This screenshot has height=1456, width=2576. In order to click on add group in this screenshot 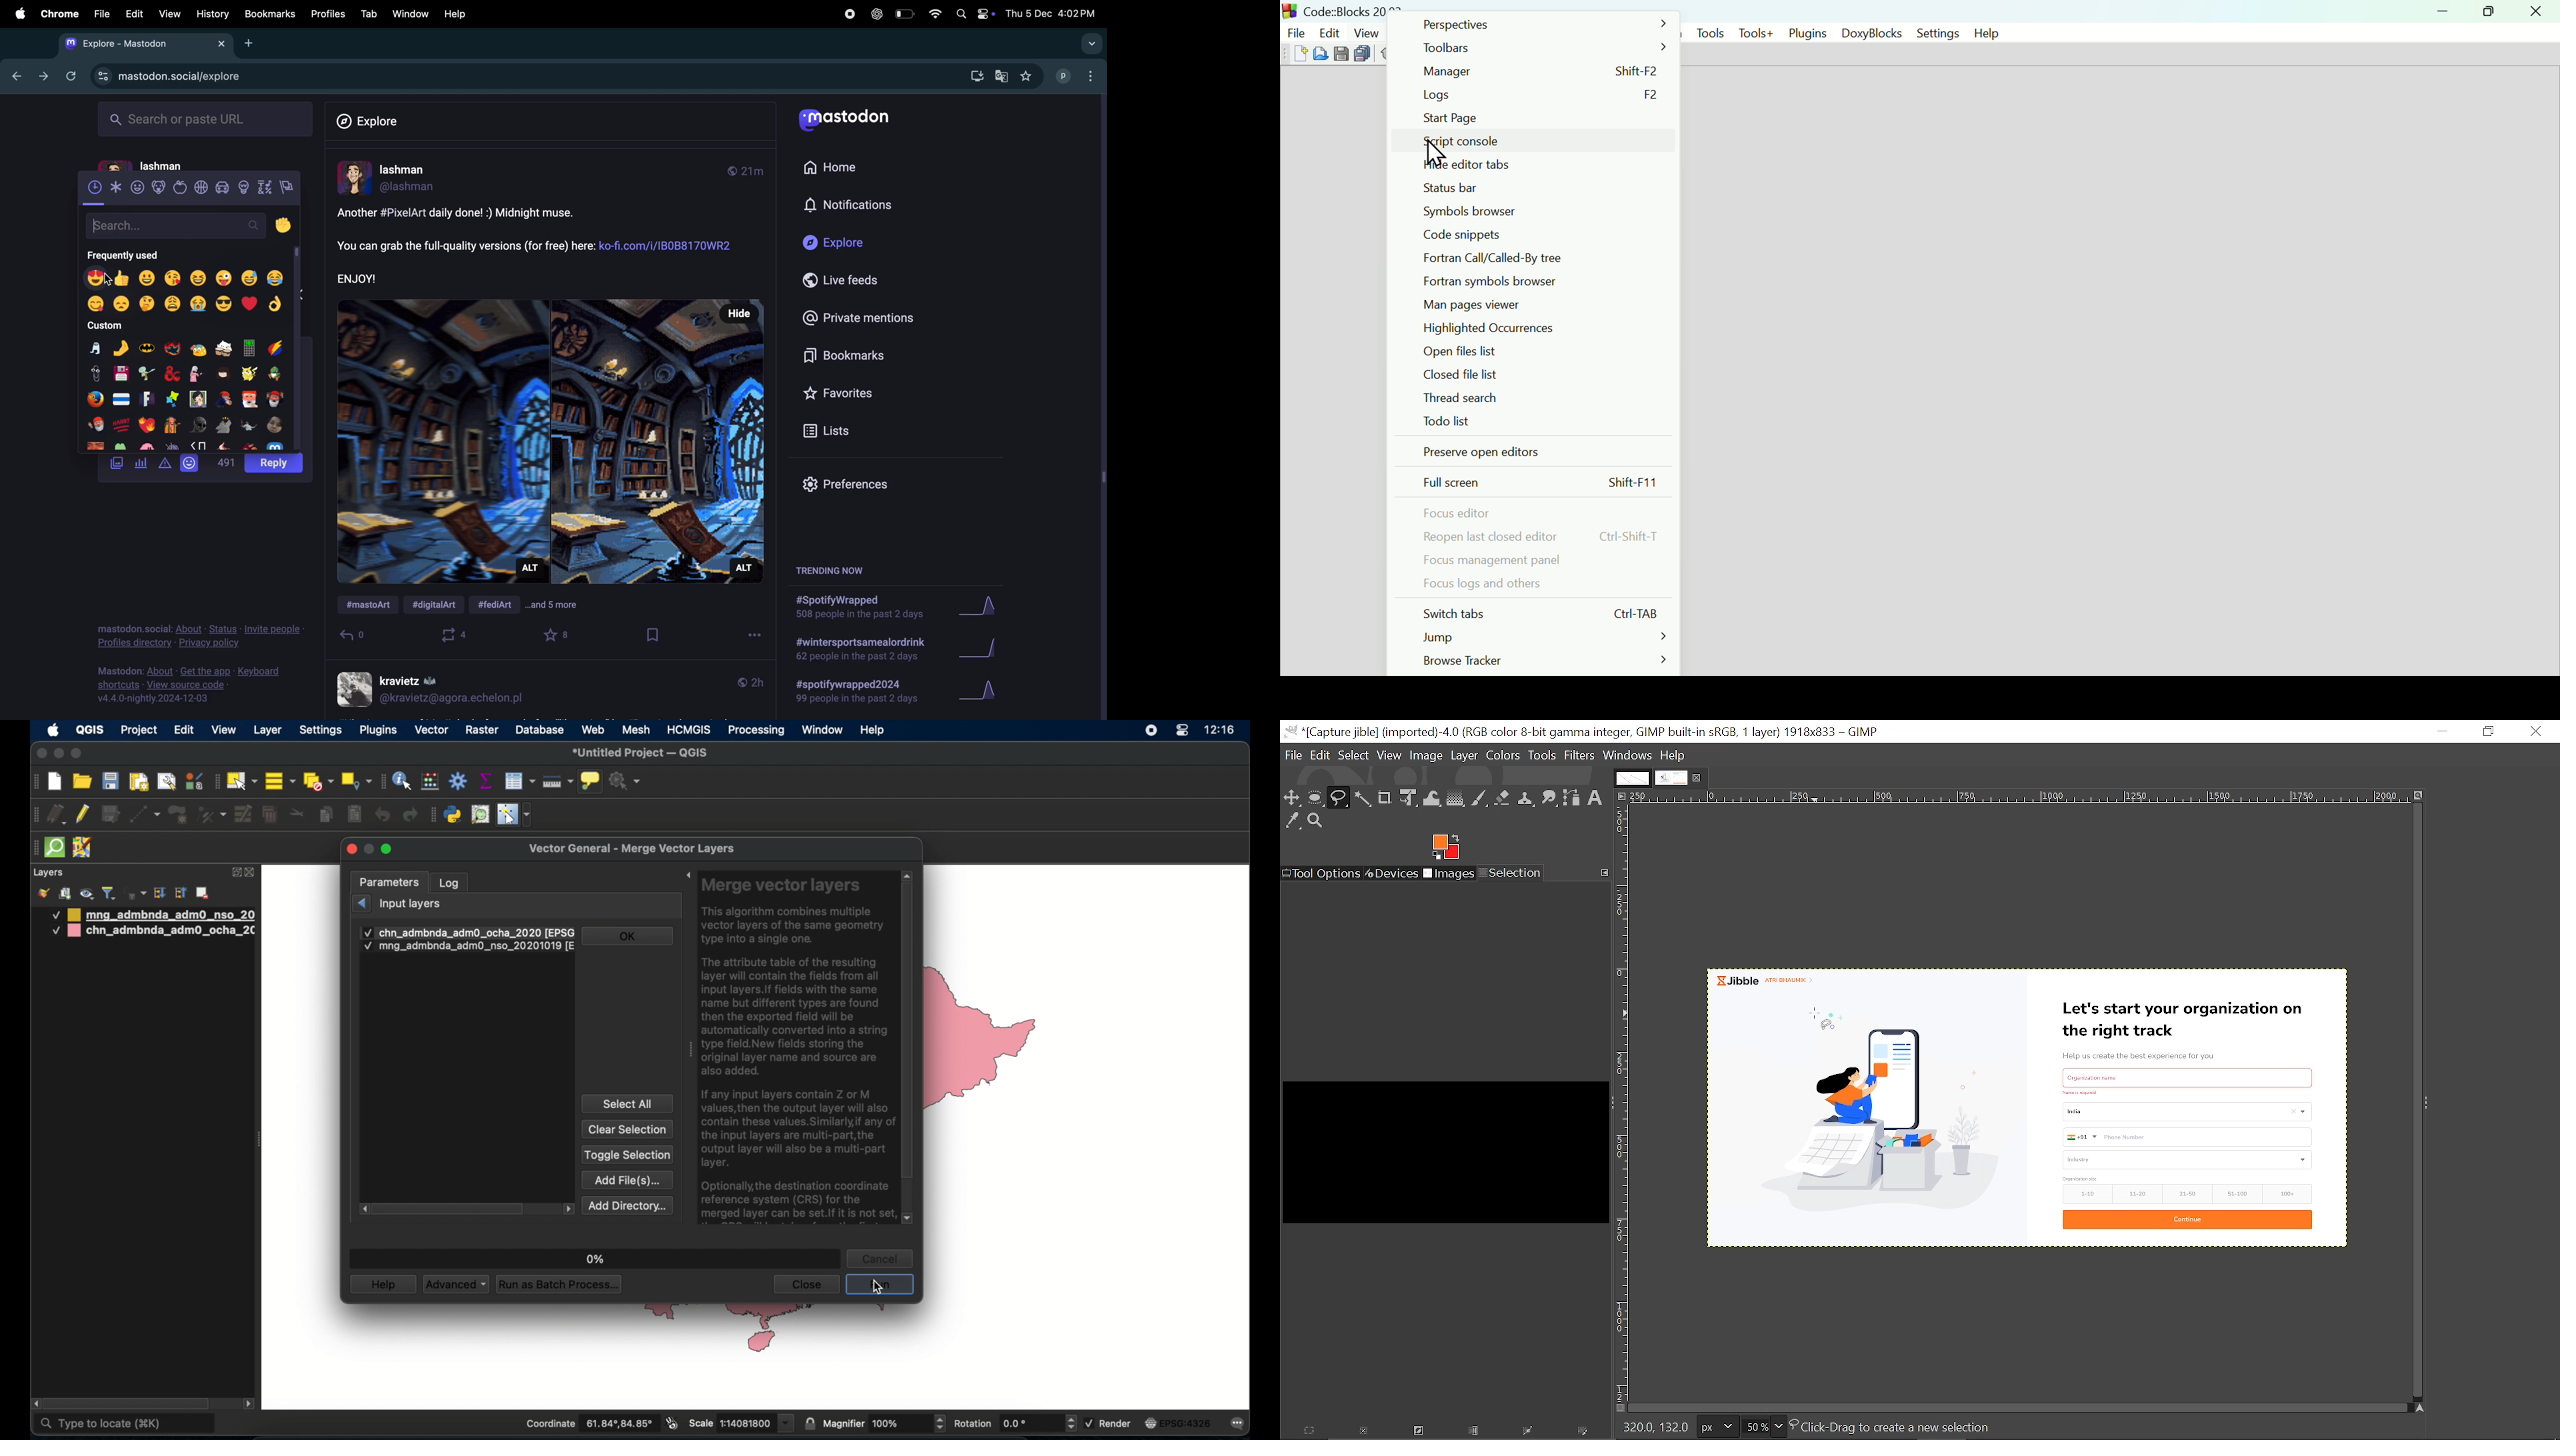, I will do `click(65, 893)`.